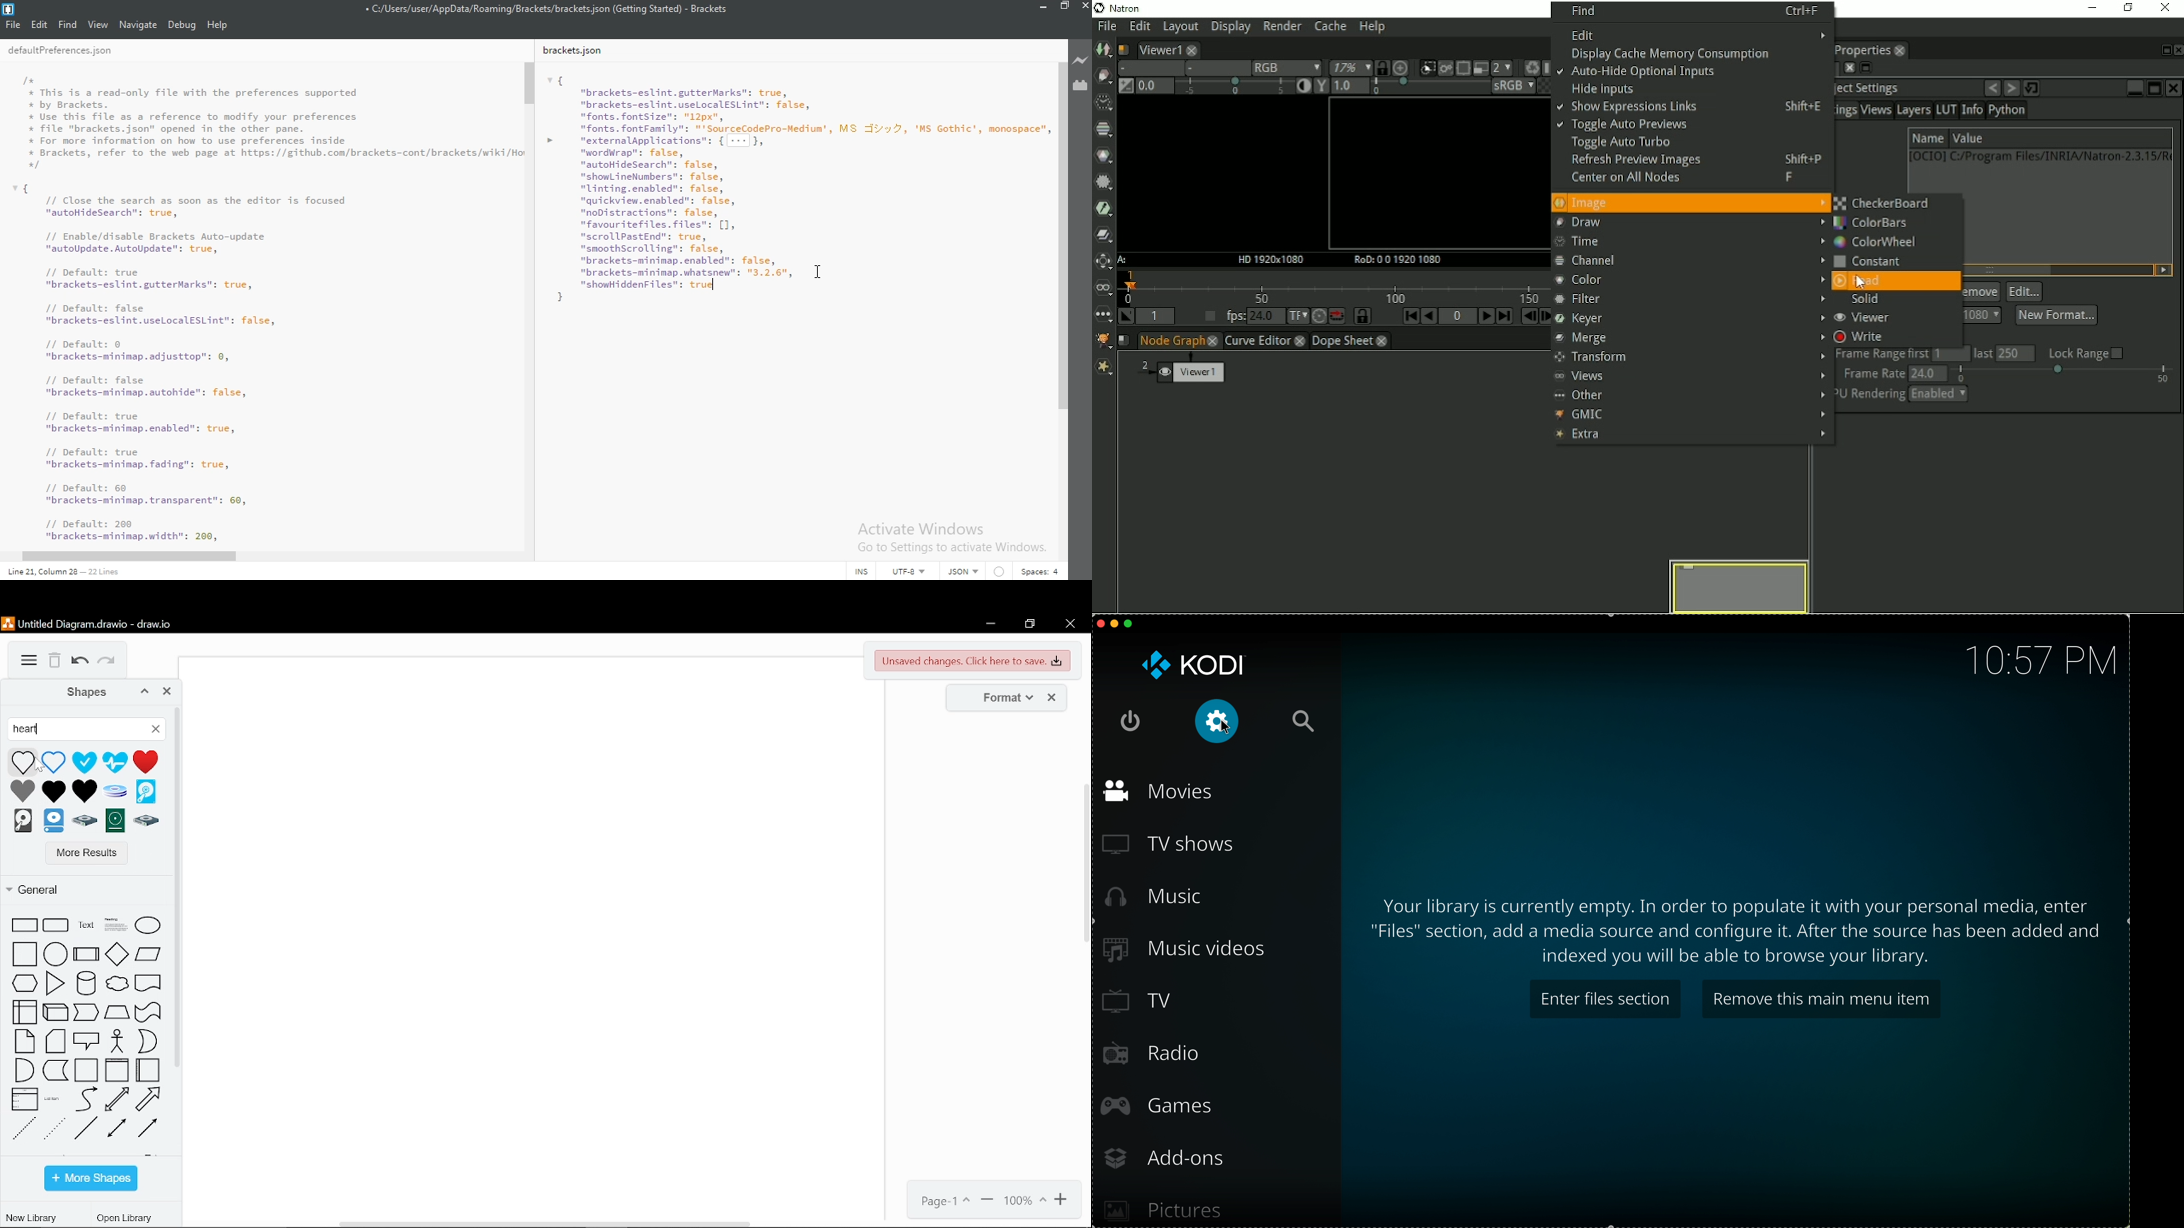  What do you see at coordinates (549, 8) in the screenshot?
I see `C:/Users/user/AppData/Roaming/Brackets/brackets.json (Getting Started) - Brackets` at bounding box center [549, 8].